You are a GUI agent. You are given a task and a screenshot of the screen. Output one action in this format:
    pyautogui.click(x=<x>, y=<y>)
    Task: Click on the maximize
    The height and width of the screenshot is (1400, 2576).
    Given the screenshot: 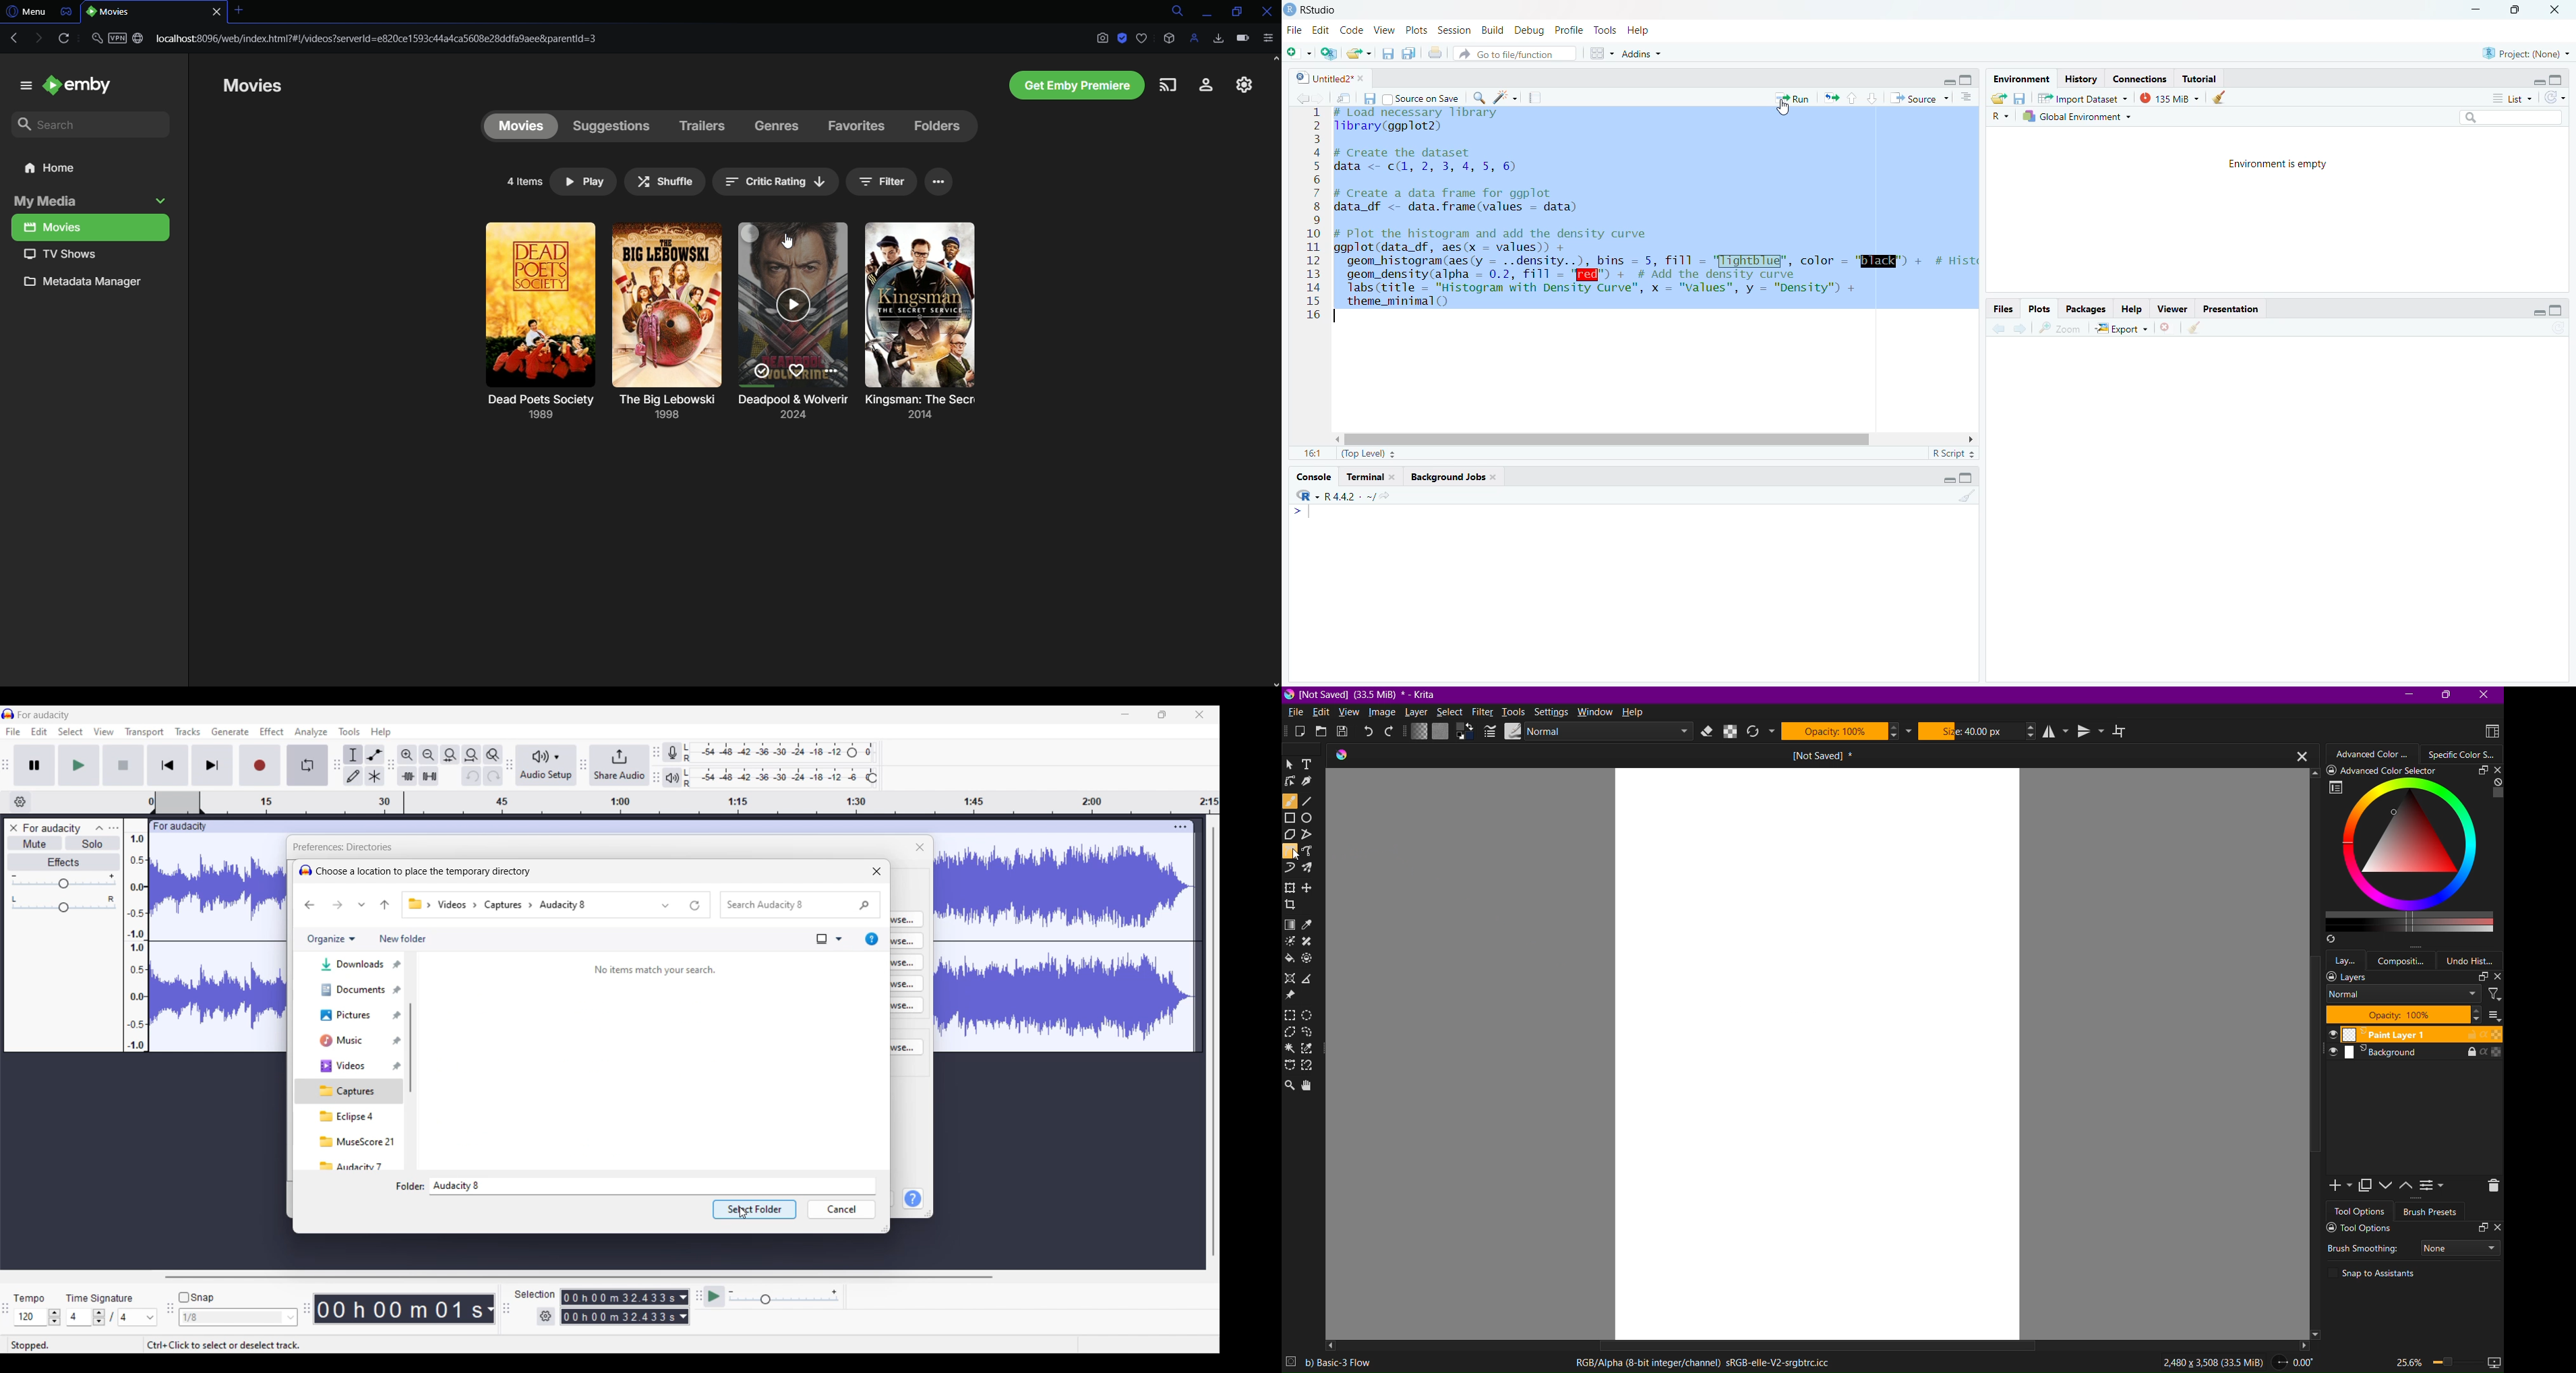 What is the action you would take?
    pyautogui.click(x=1966, y=475)
    